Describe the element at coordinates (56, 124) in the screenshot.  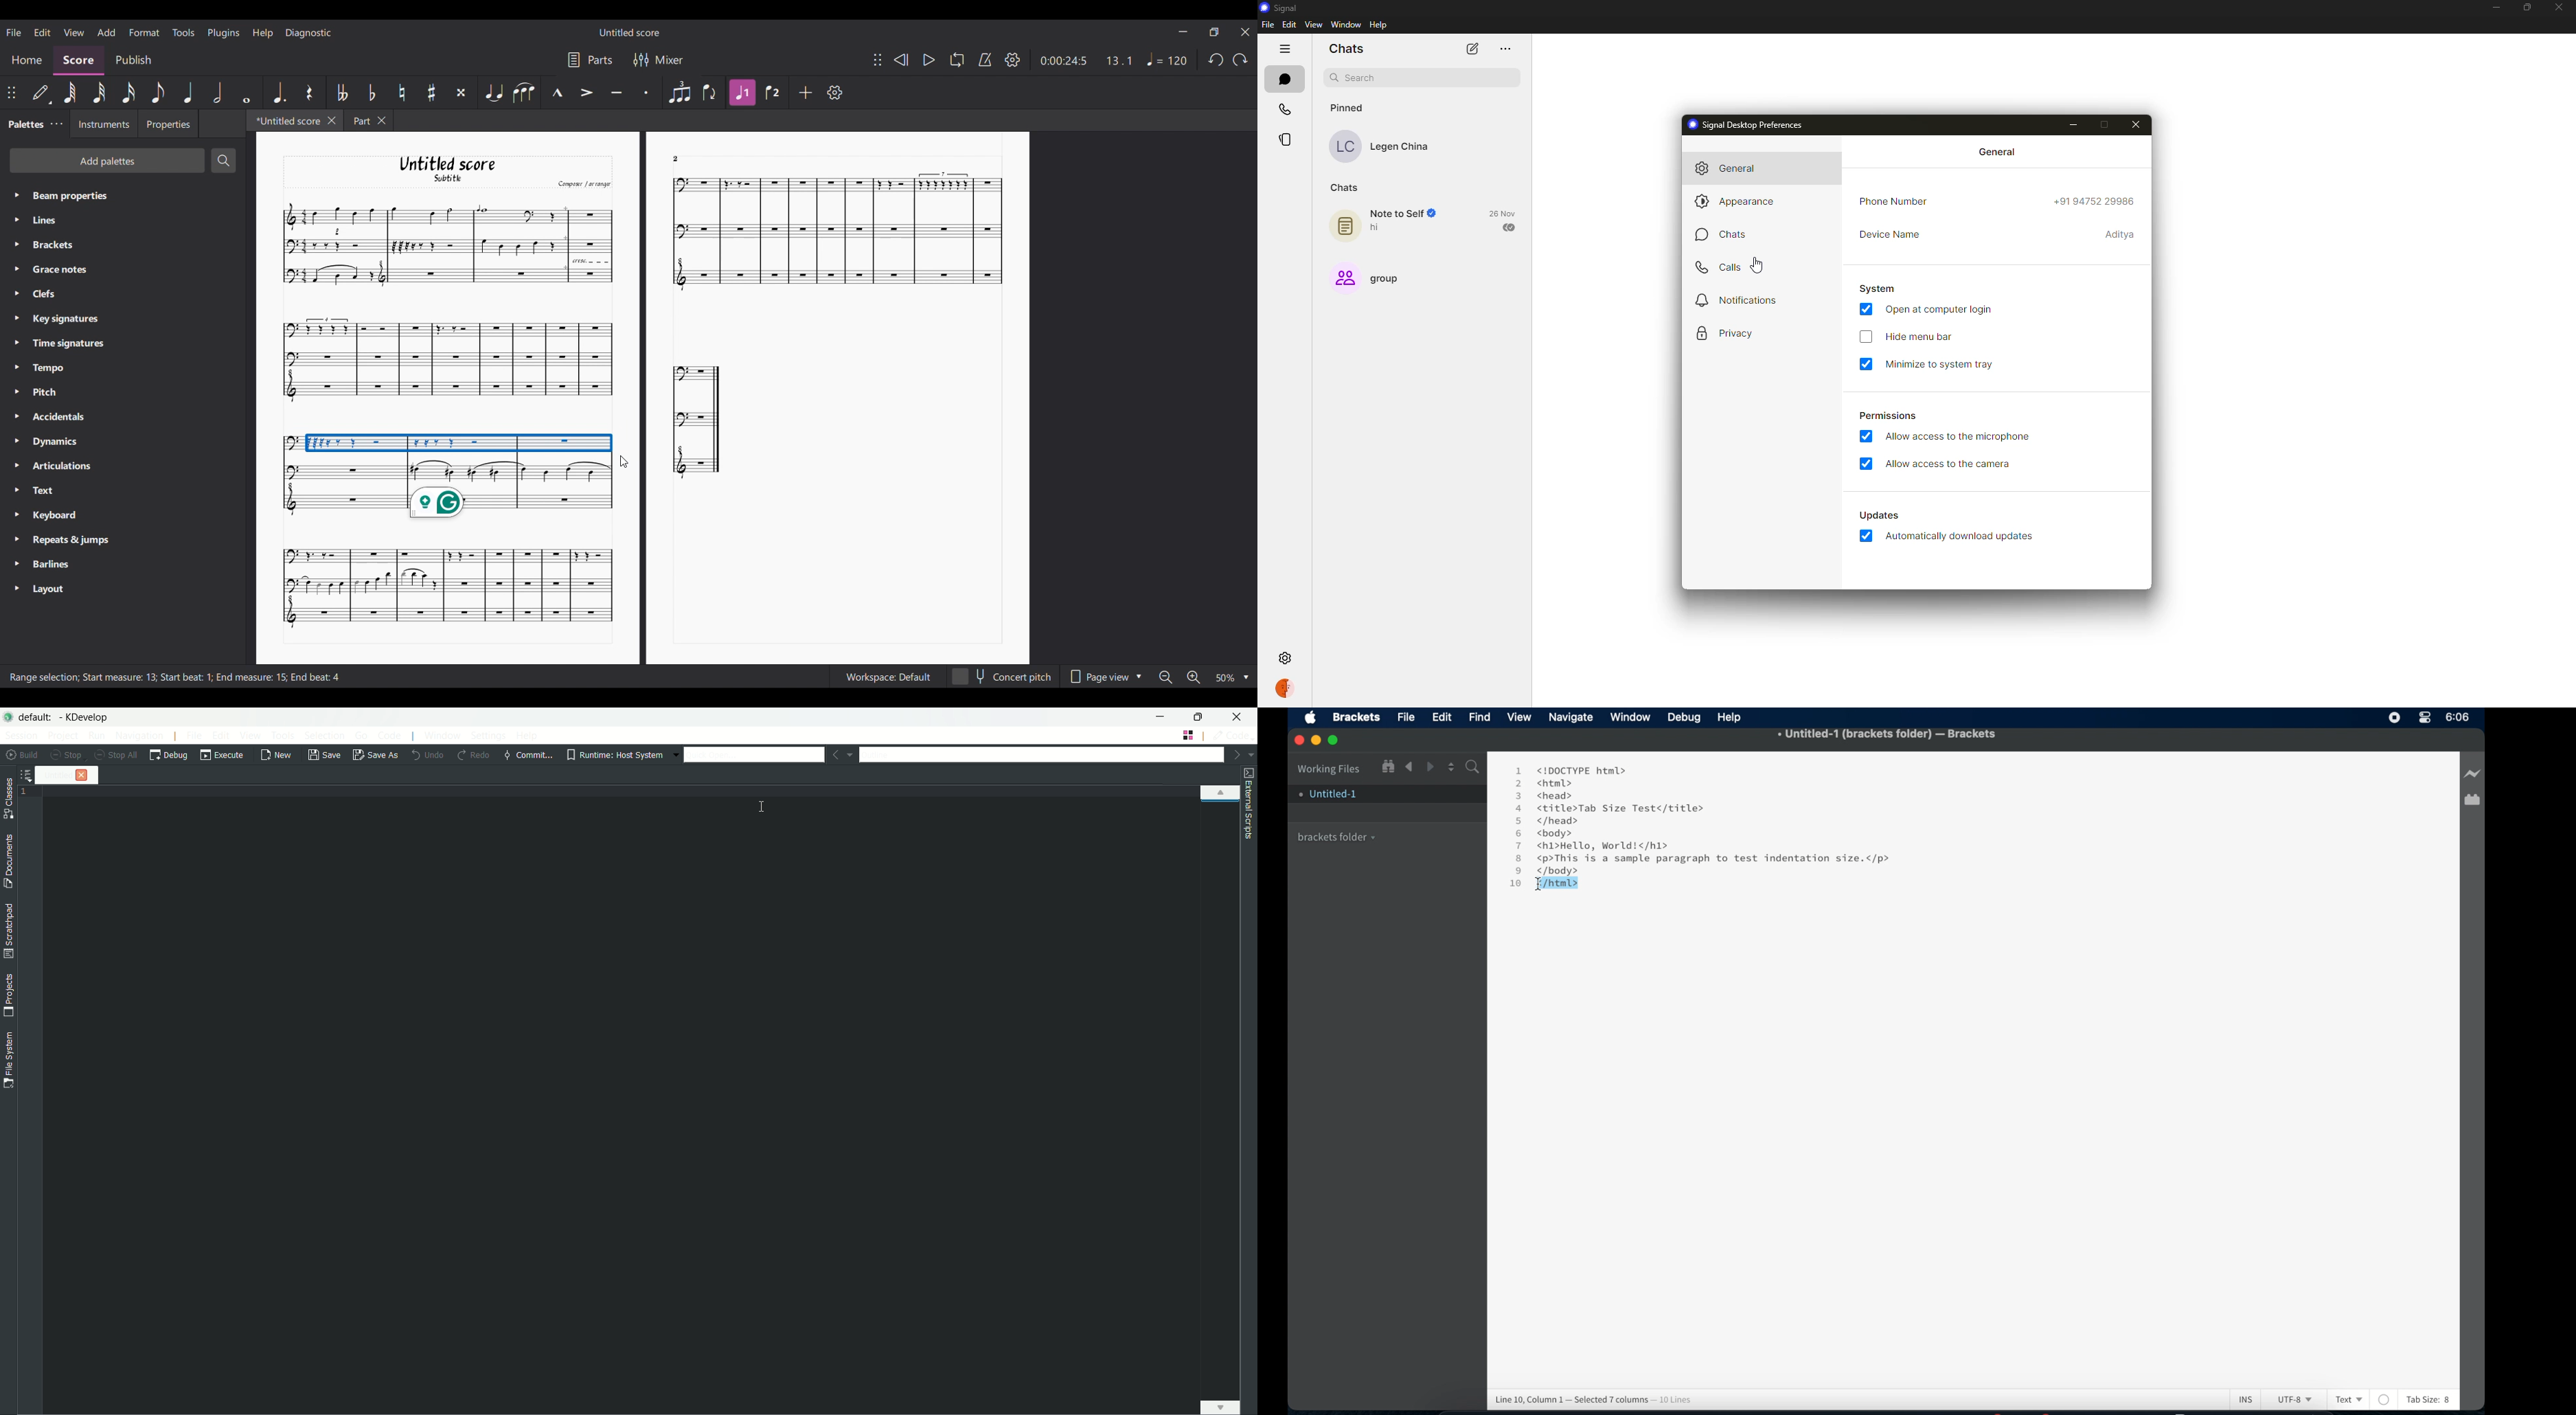
I see `Tab settings` at that location.